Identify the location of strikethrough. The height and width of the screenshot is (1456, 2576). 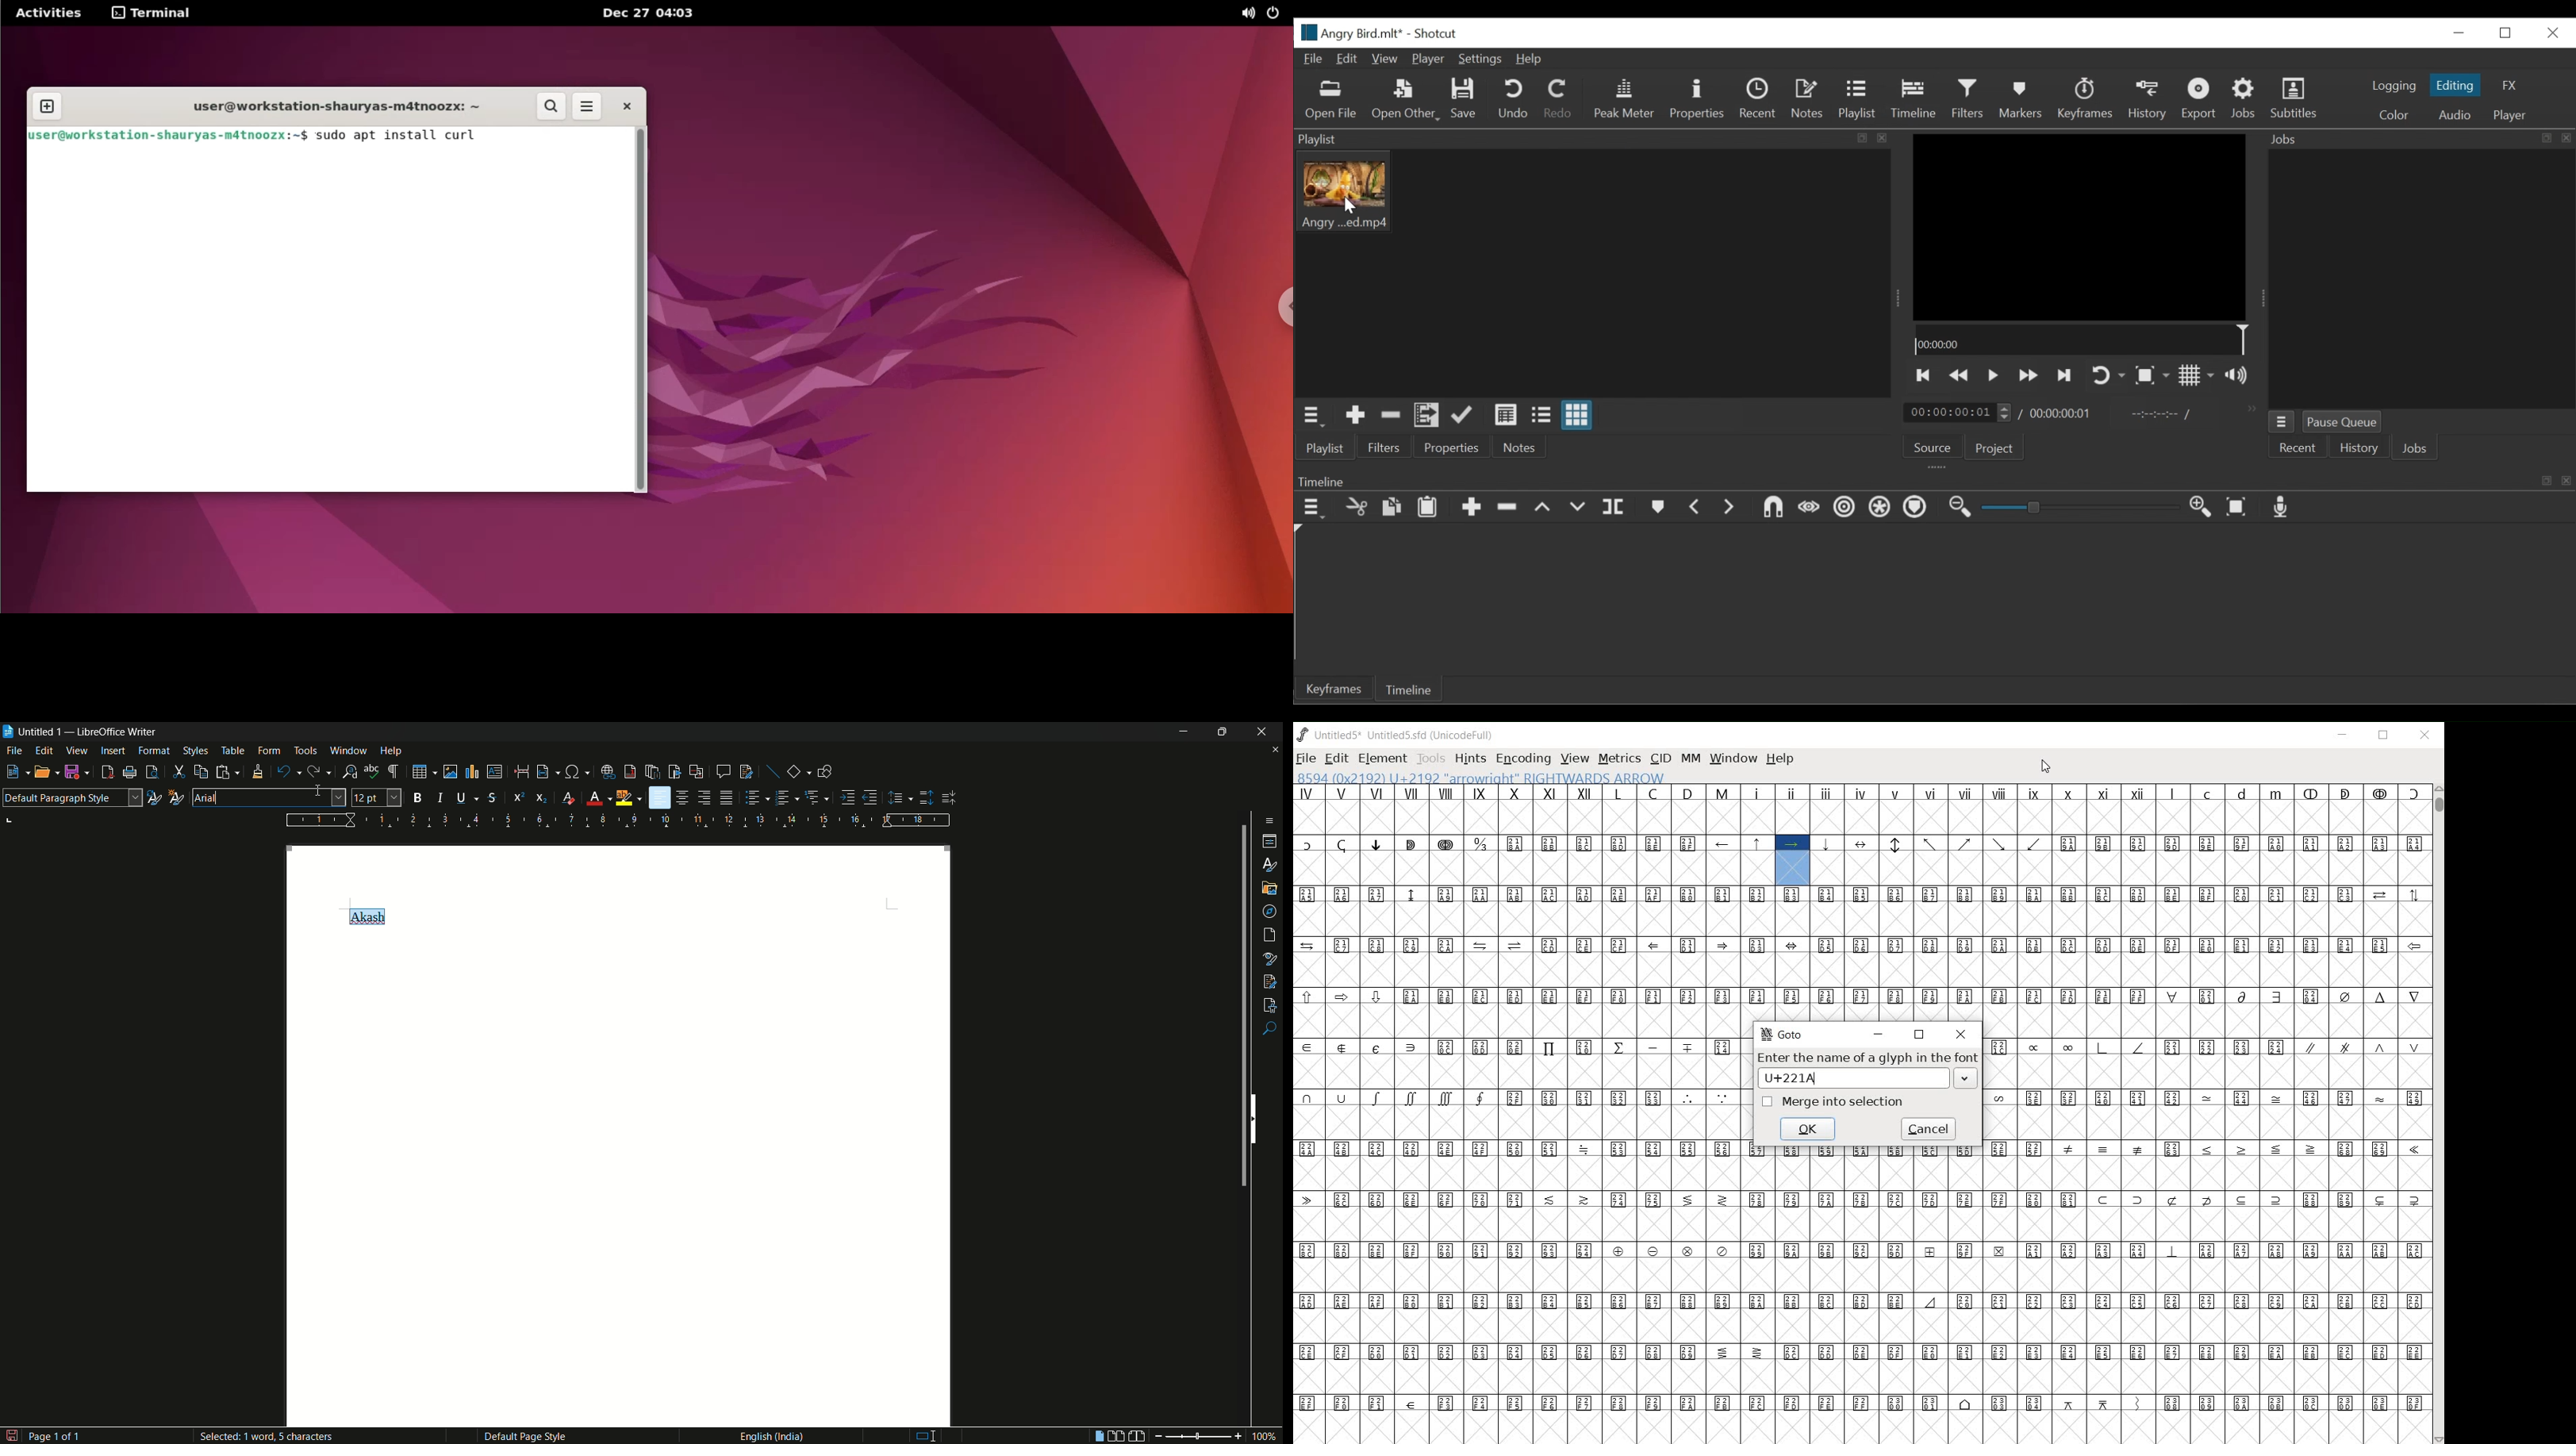
(491, 798).